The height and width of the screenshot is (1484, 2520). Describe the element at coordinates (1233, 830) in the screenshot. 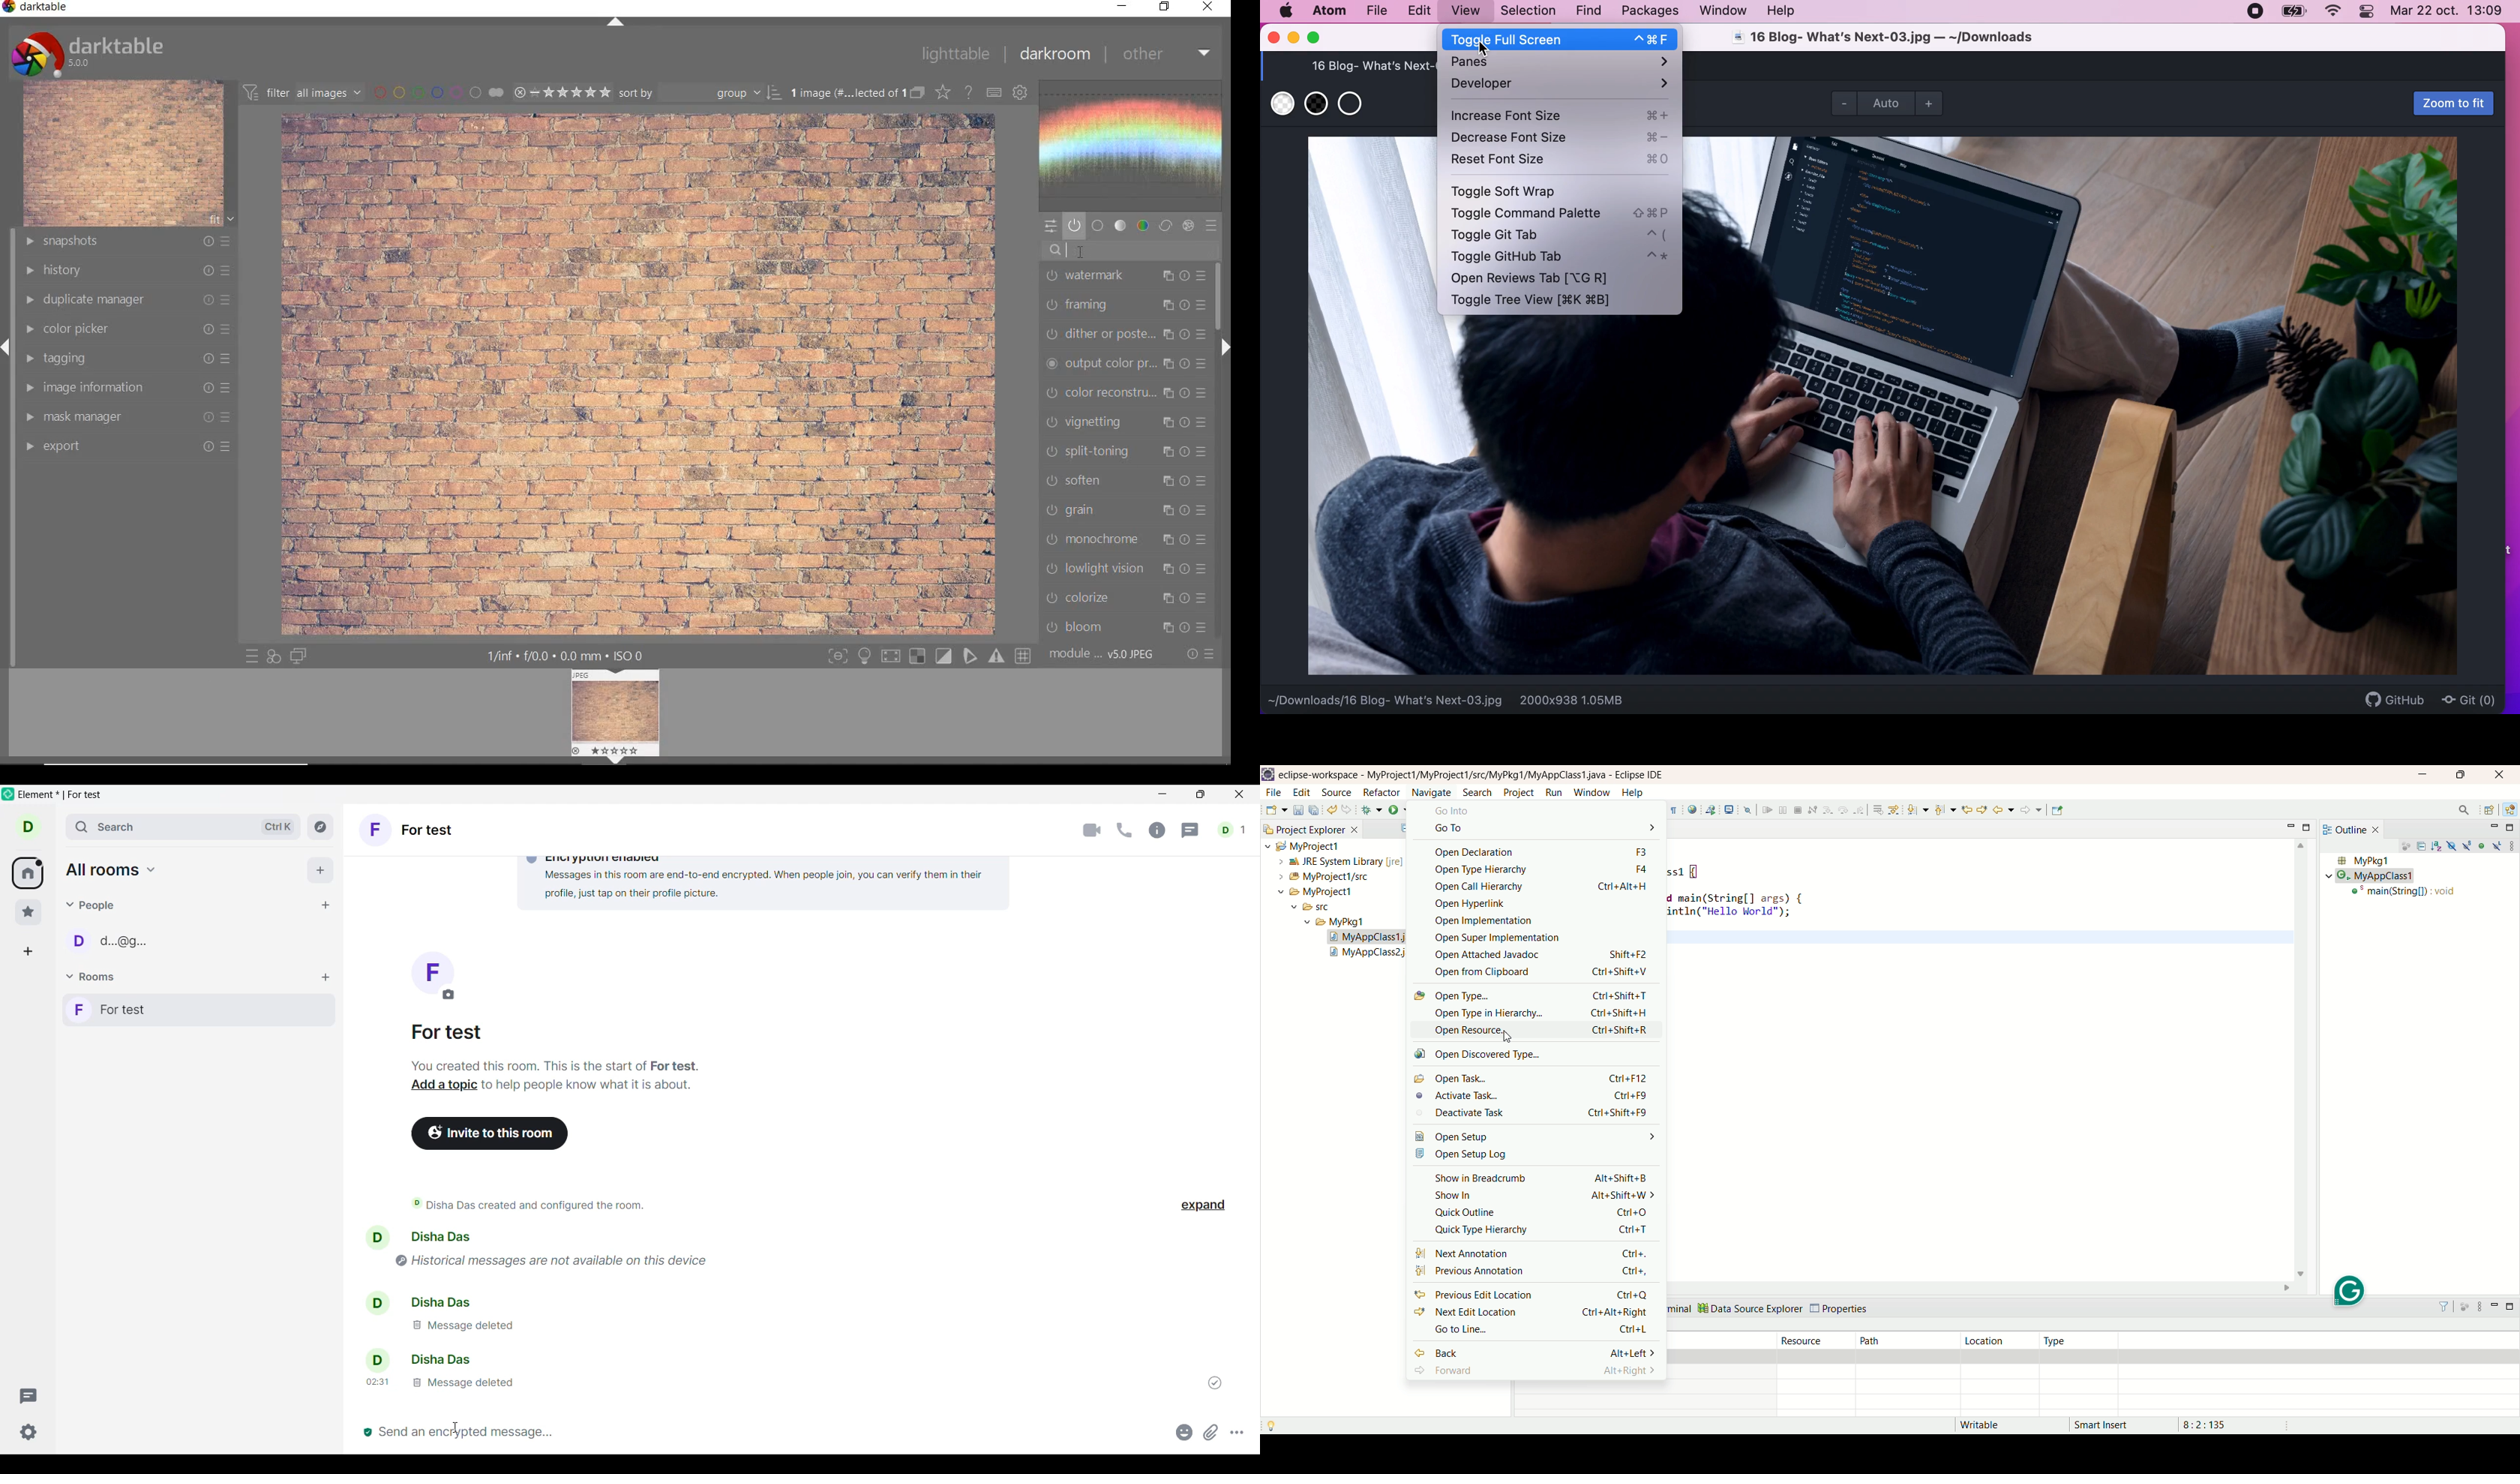

I see `d1` at that location.